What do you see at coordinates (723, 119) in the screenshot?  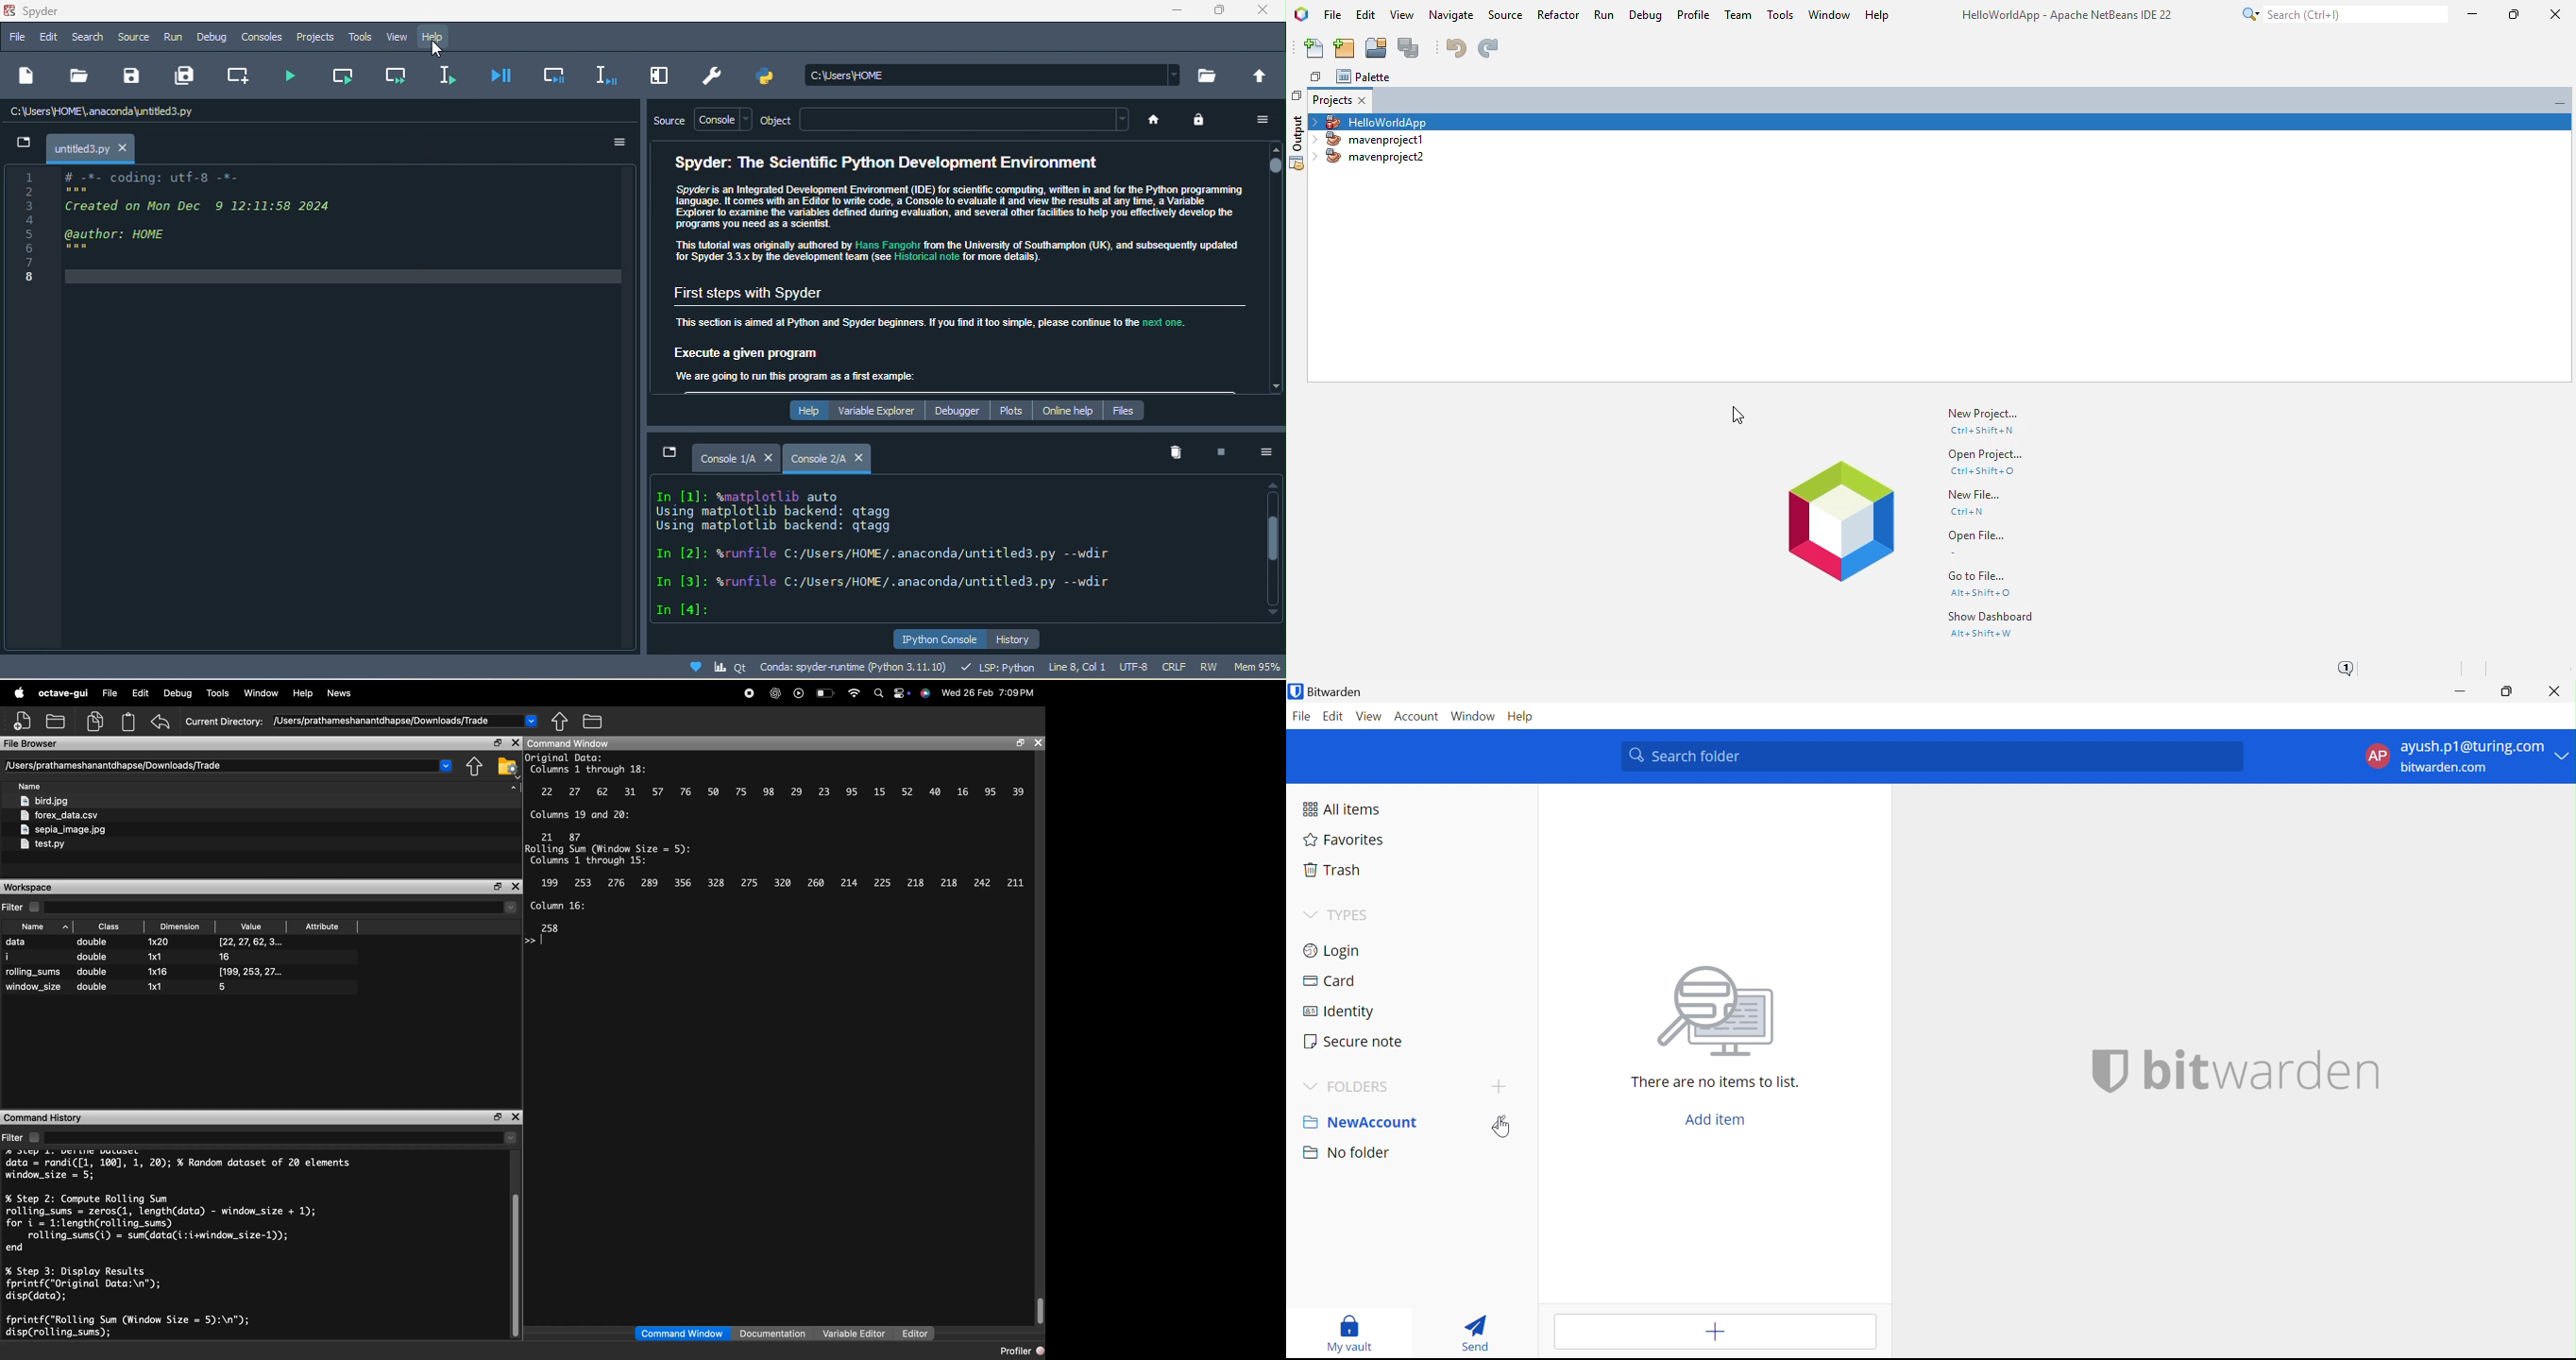 I see `console` at bounding box center [723, 119].